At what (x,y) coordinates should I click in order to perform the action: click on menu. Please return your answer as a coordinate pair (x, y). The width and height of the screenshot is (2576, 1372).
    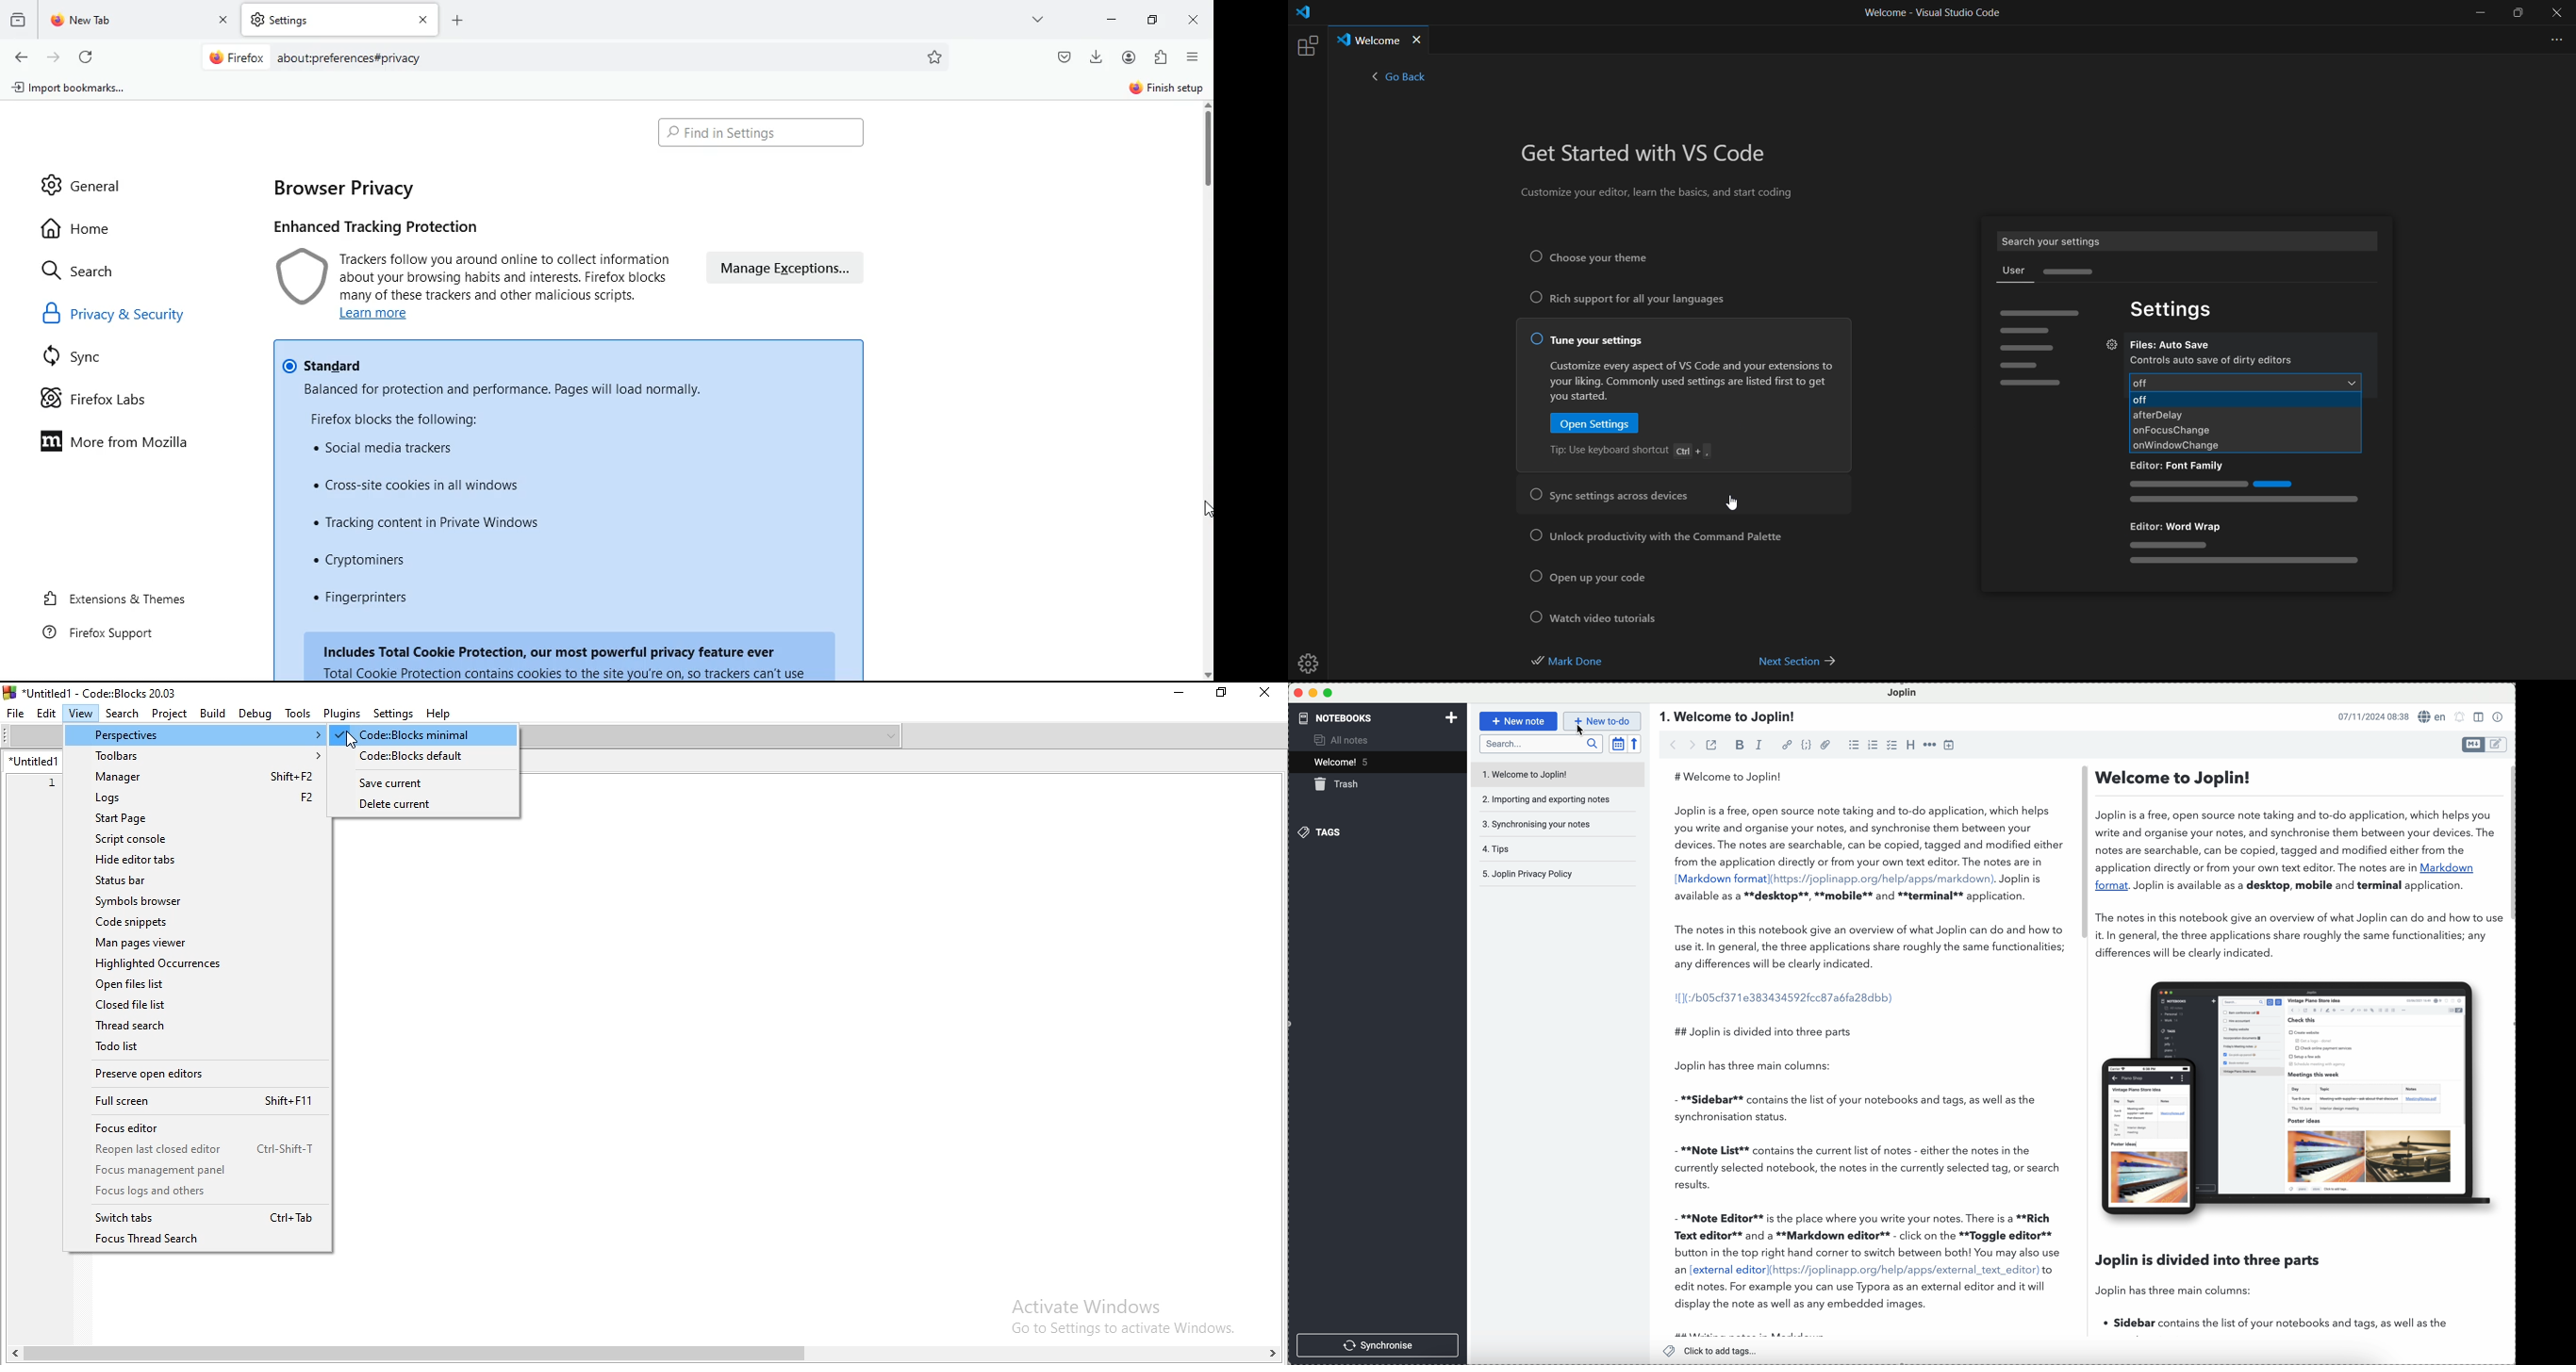
    Looking at the image, I should click on (1194, 57).